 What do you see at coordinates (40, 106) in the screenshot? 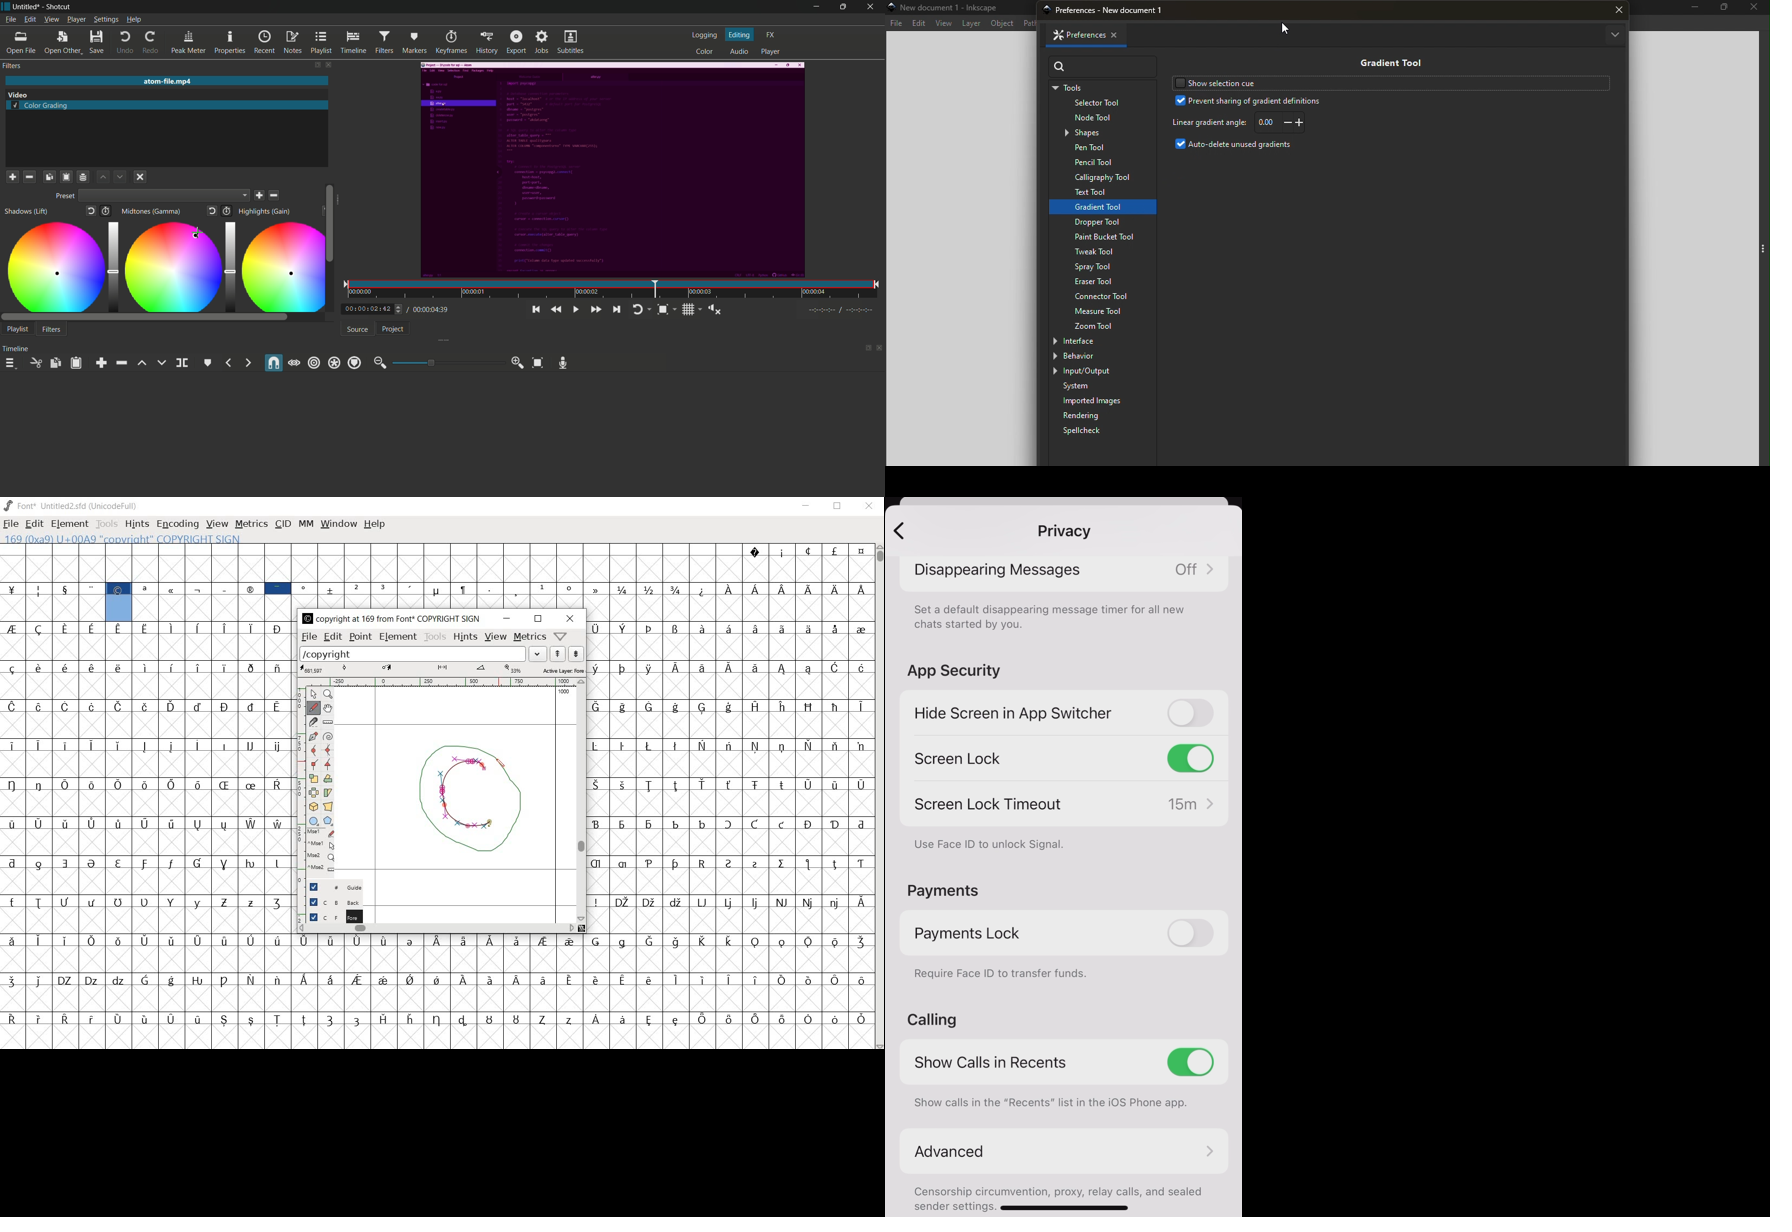
I see `color grading` at bounding box center [40, 106].